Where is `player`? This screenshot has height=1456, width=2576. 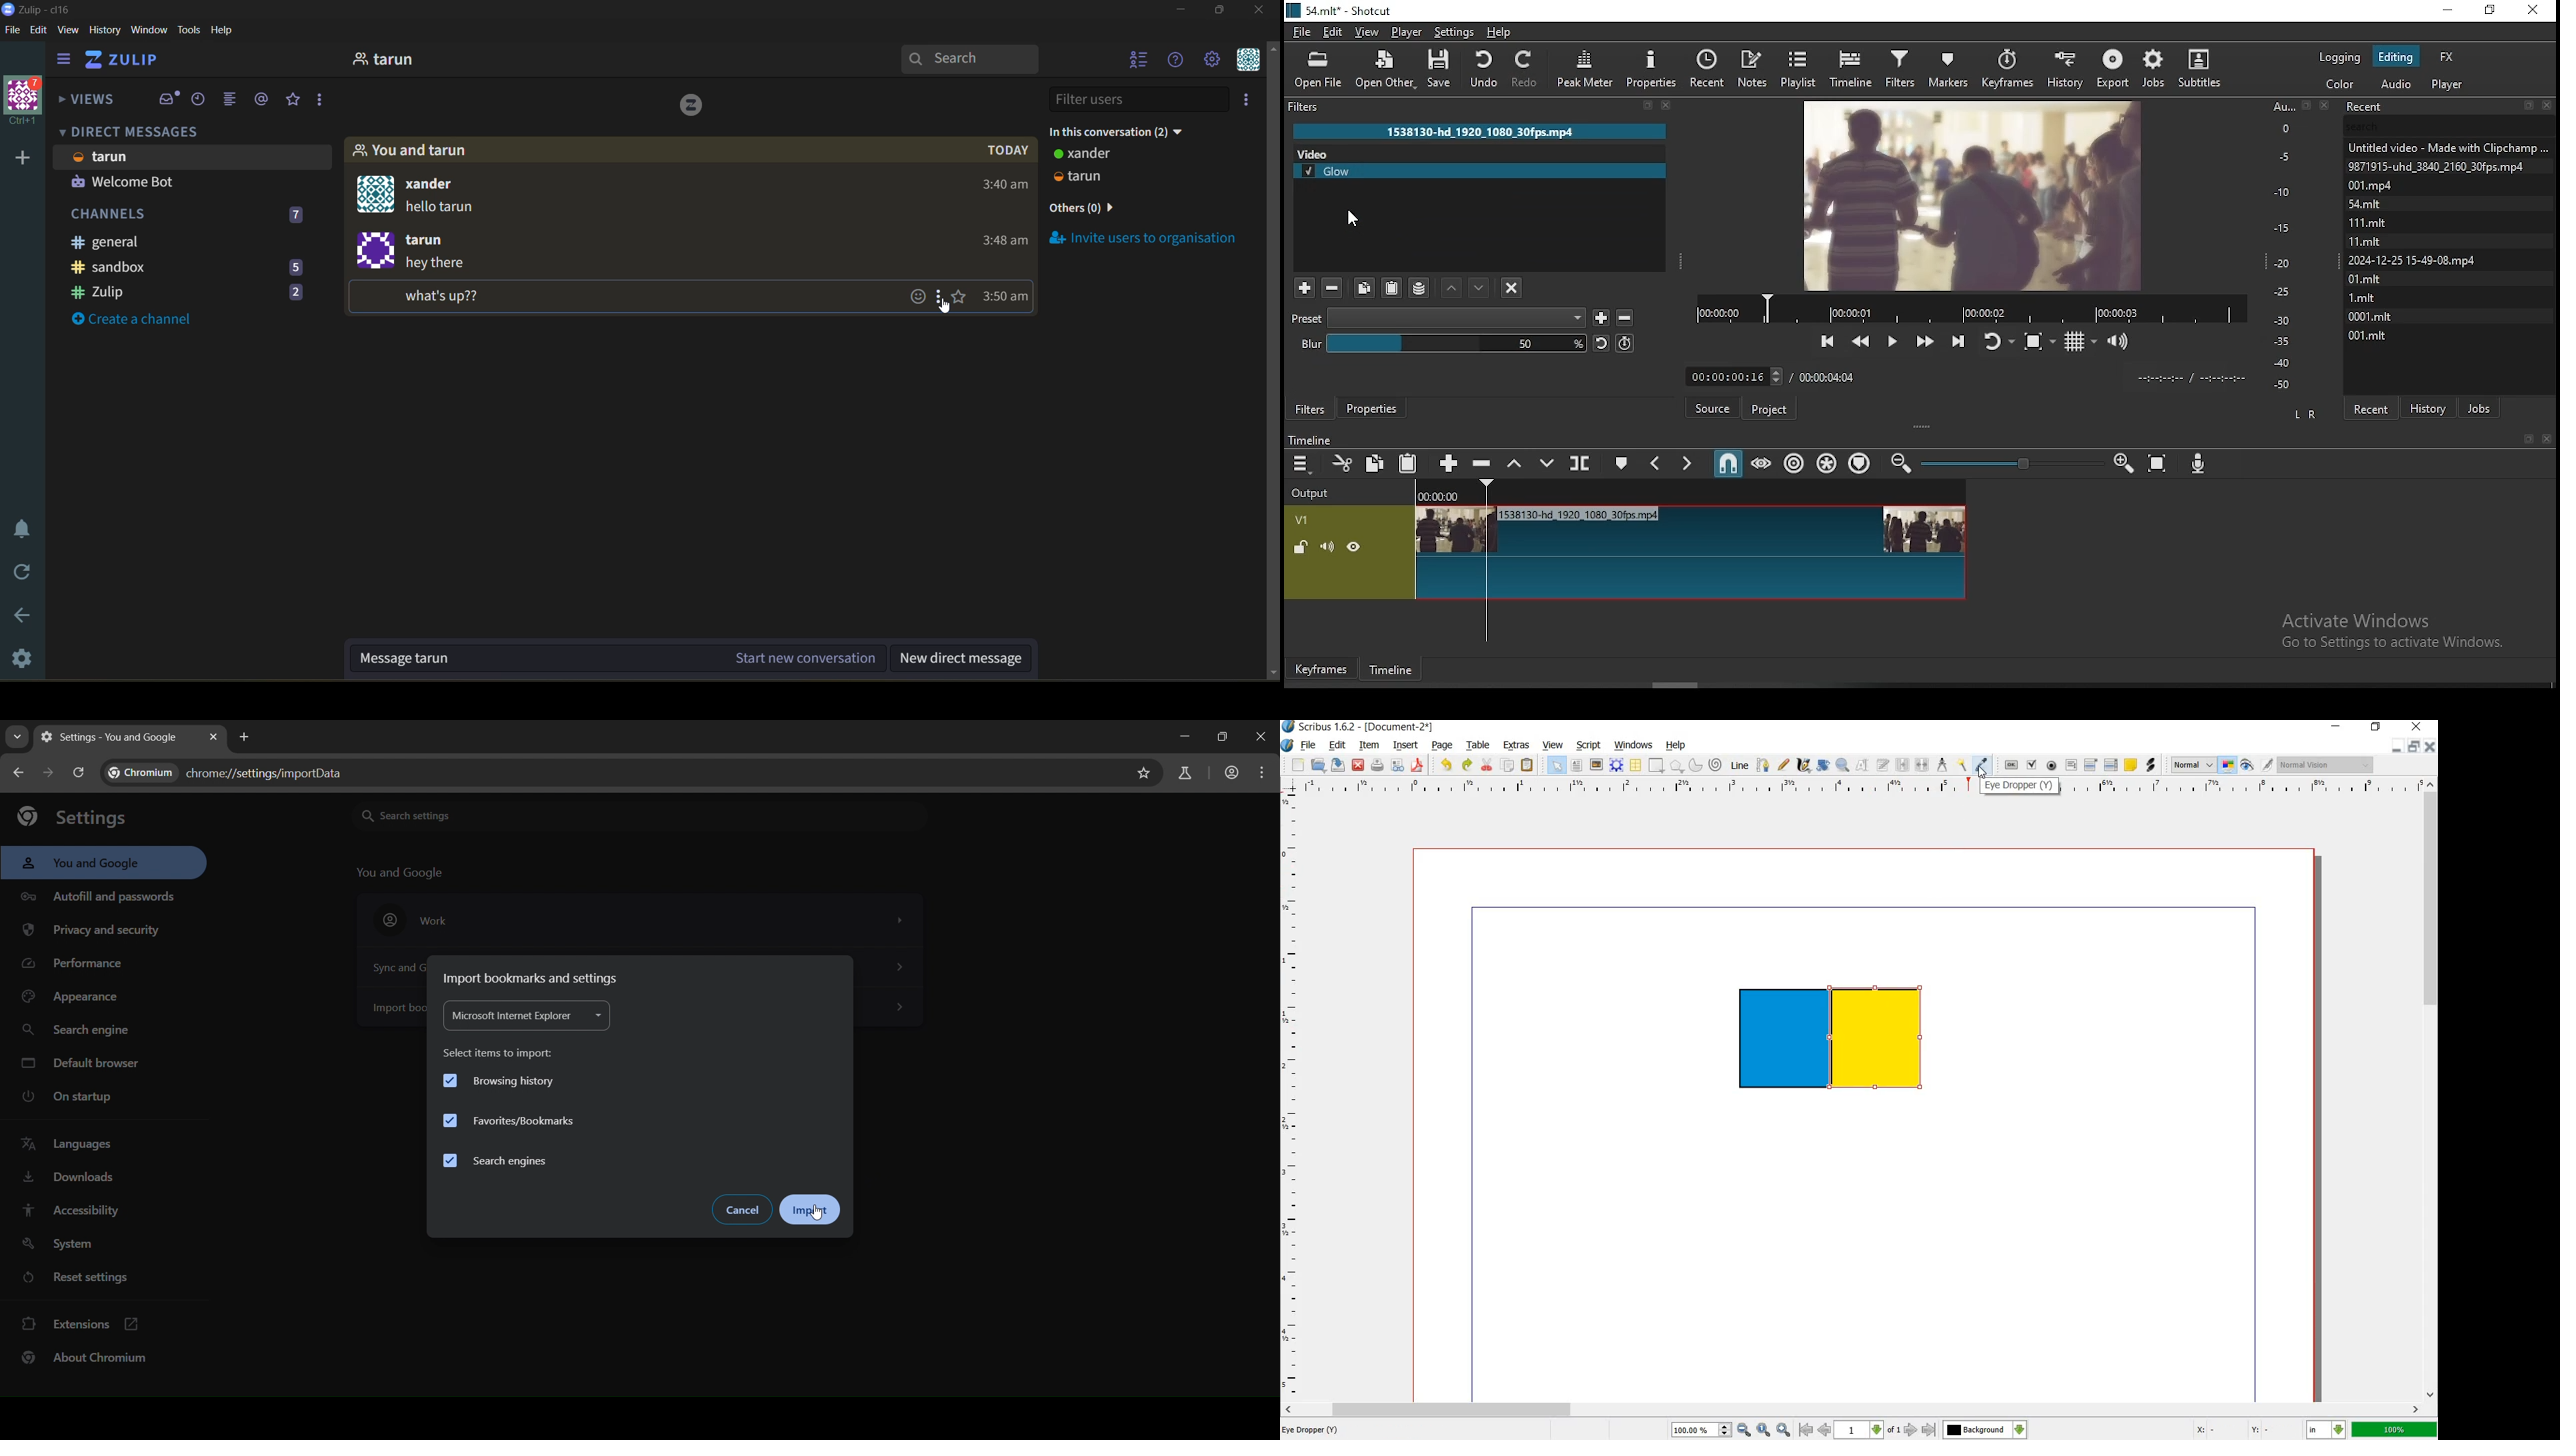 player is located at coordinates (2451, 84).